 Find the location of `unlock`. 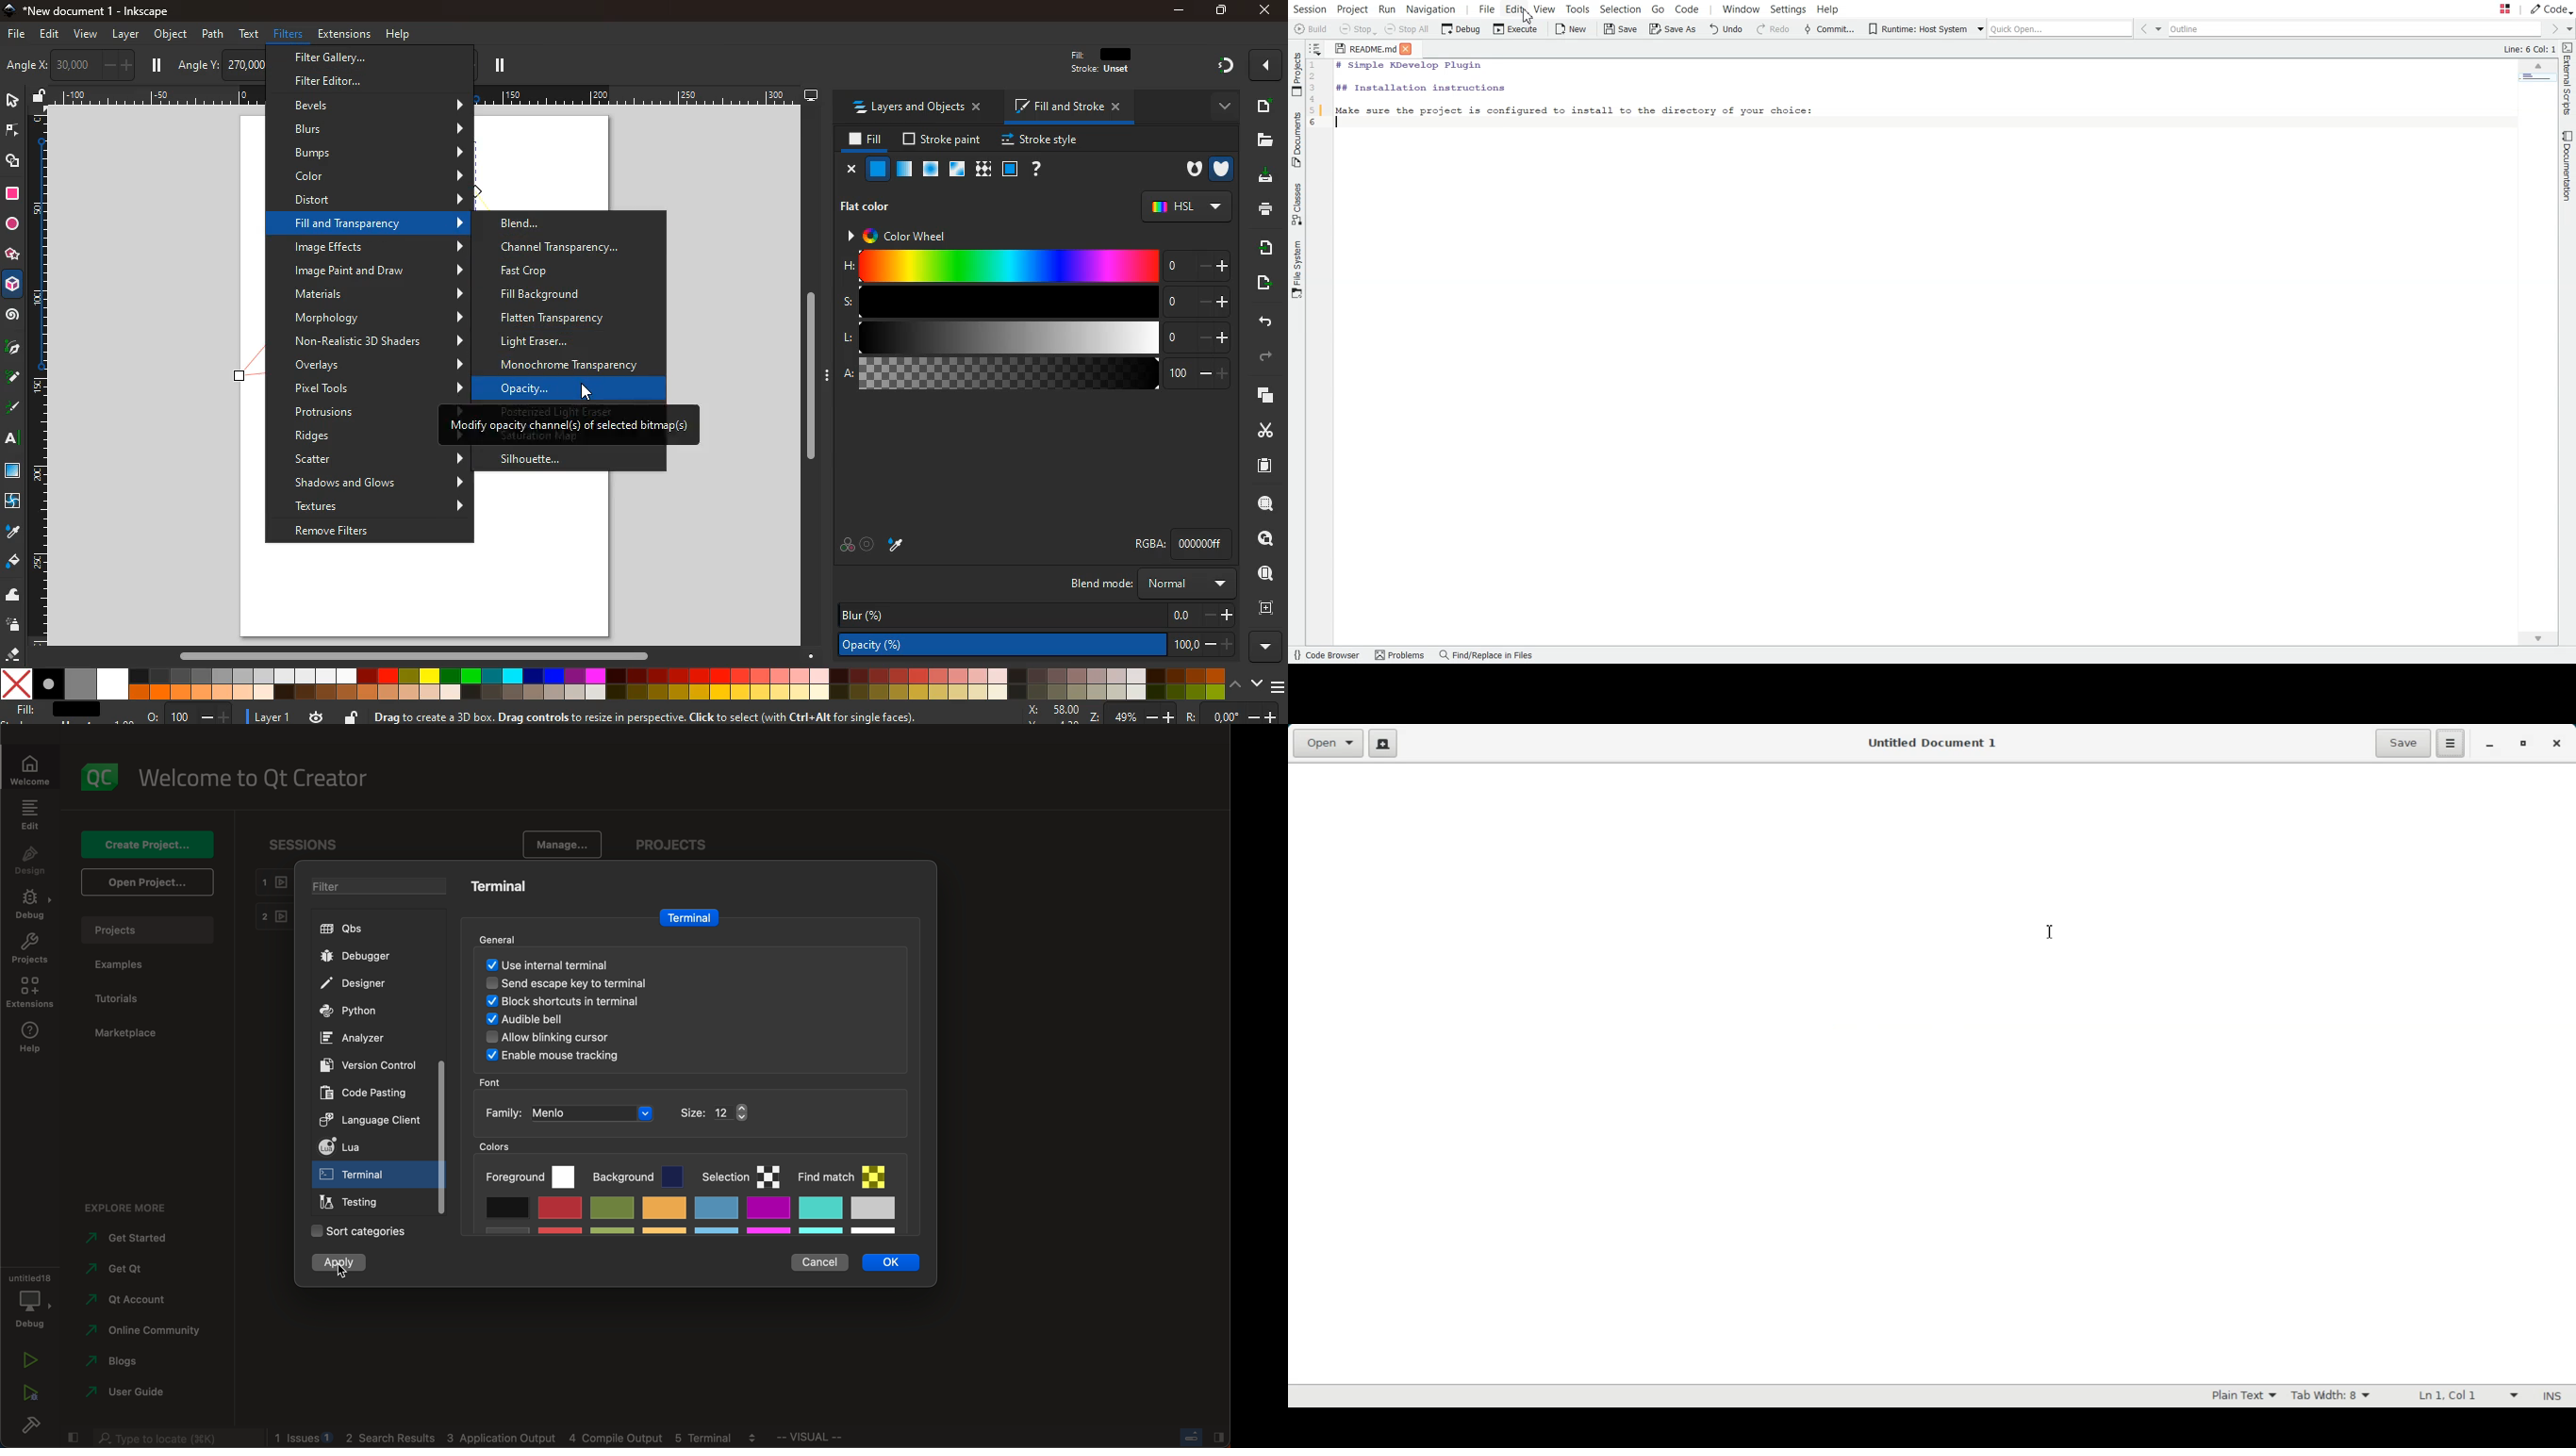

unlock is located at coordinates (351, 715).